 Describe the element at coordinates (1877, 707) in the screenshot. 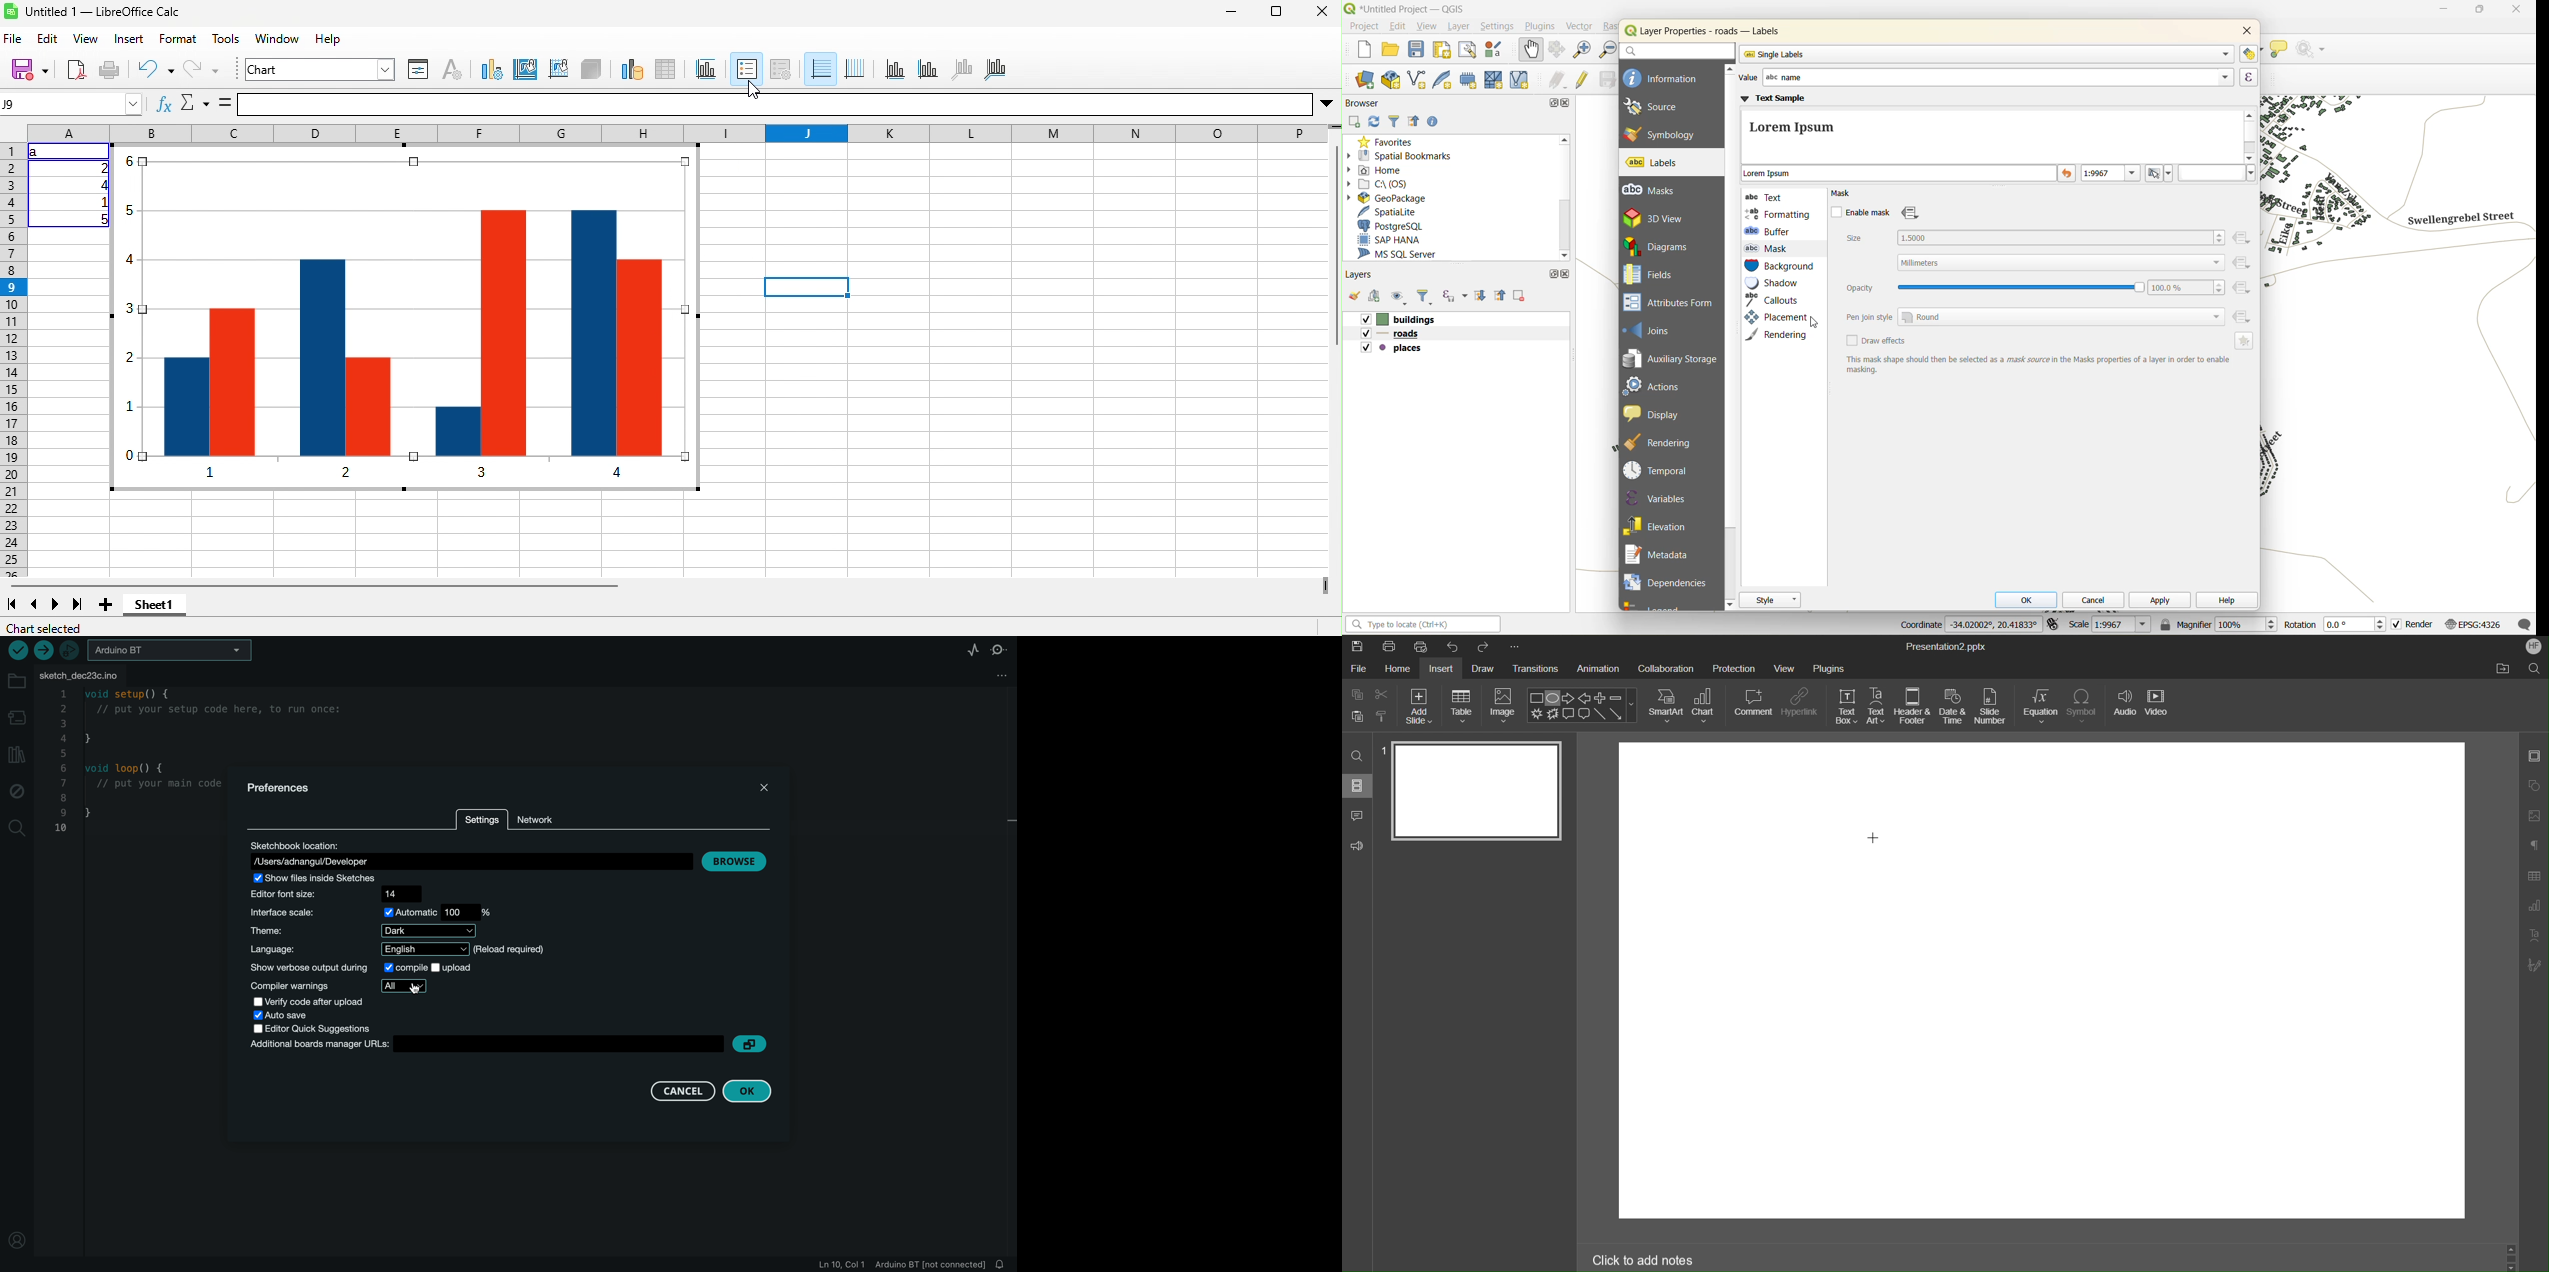

I see `Text Art` at that location.